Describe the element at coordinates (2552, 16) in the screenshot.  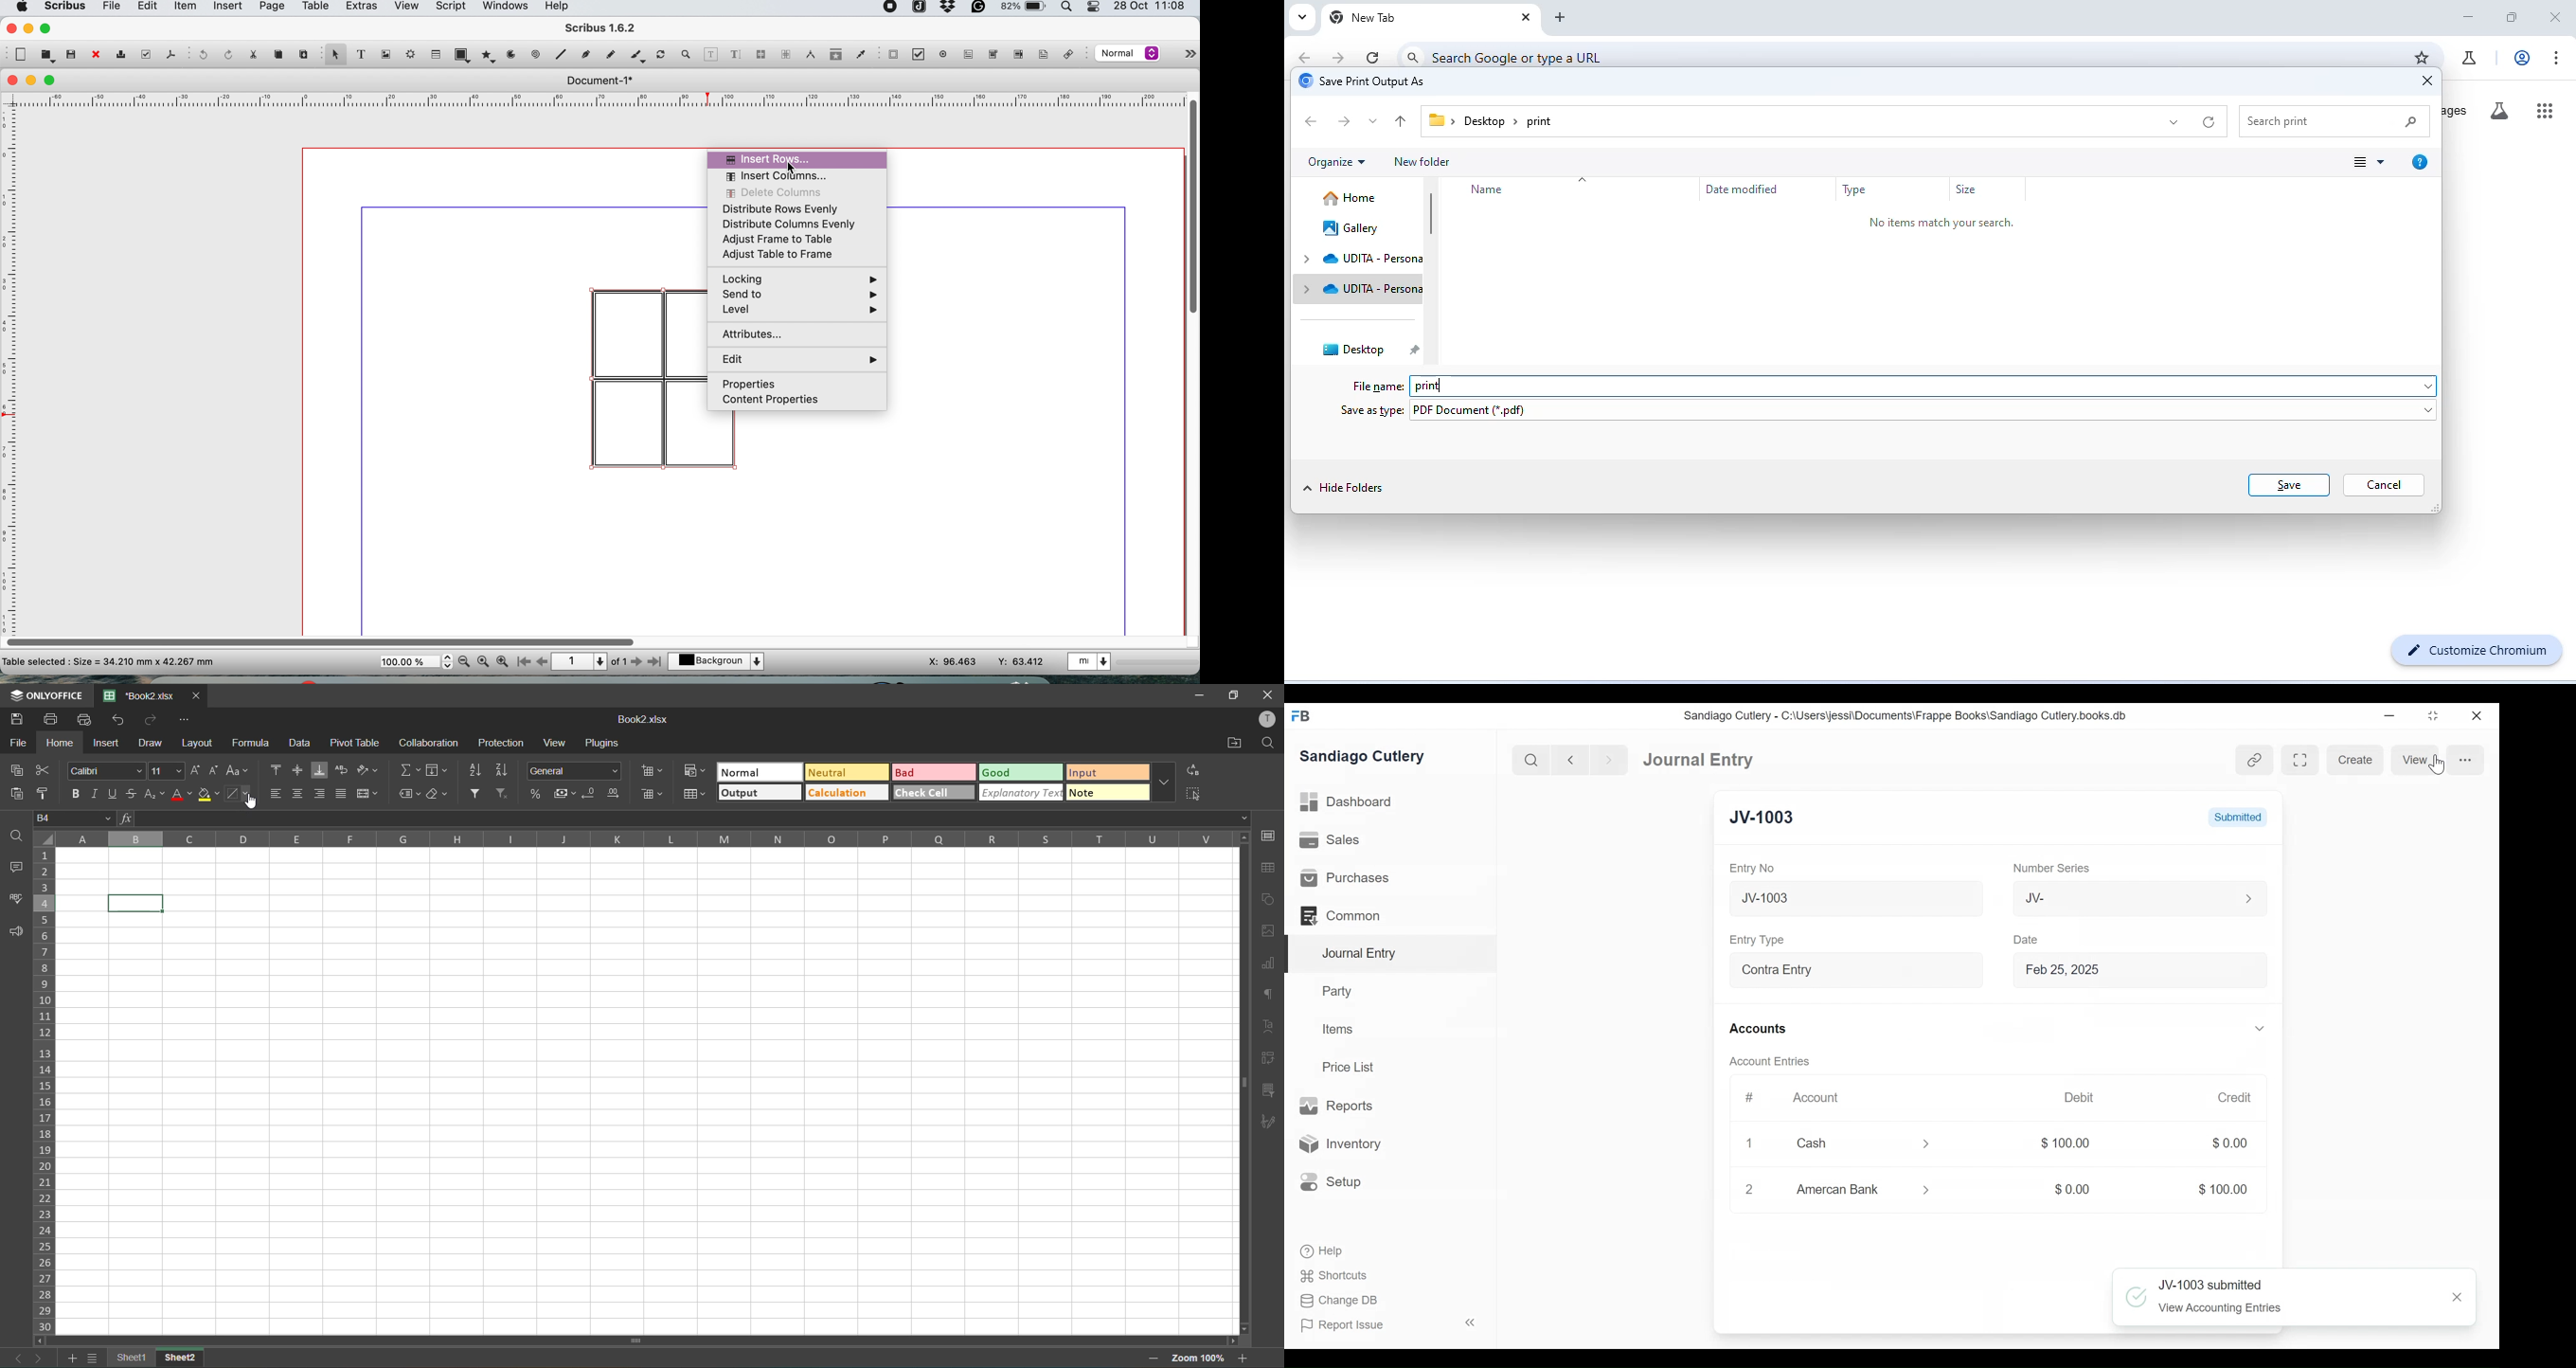
I see `close` at that location.